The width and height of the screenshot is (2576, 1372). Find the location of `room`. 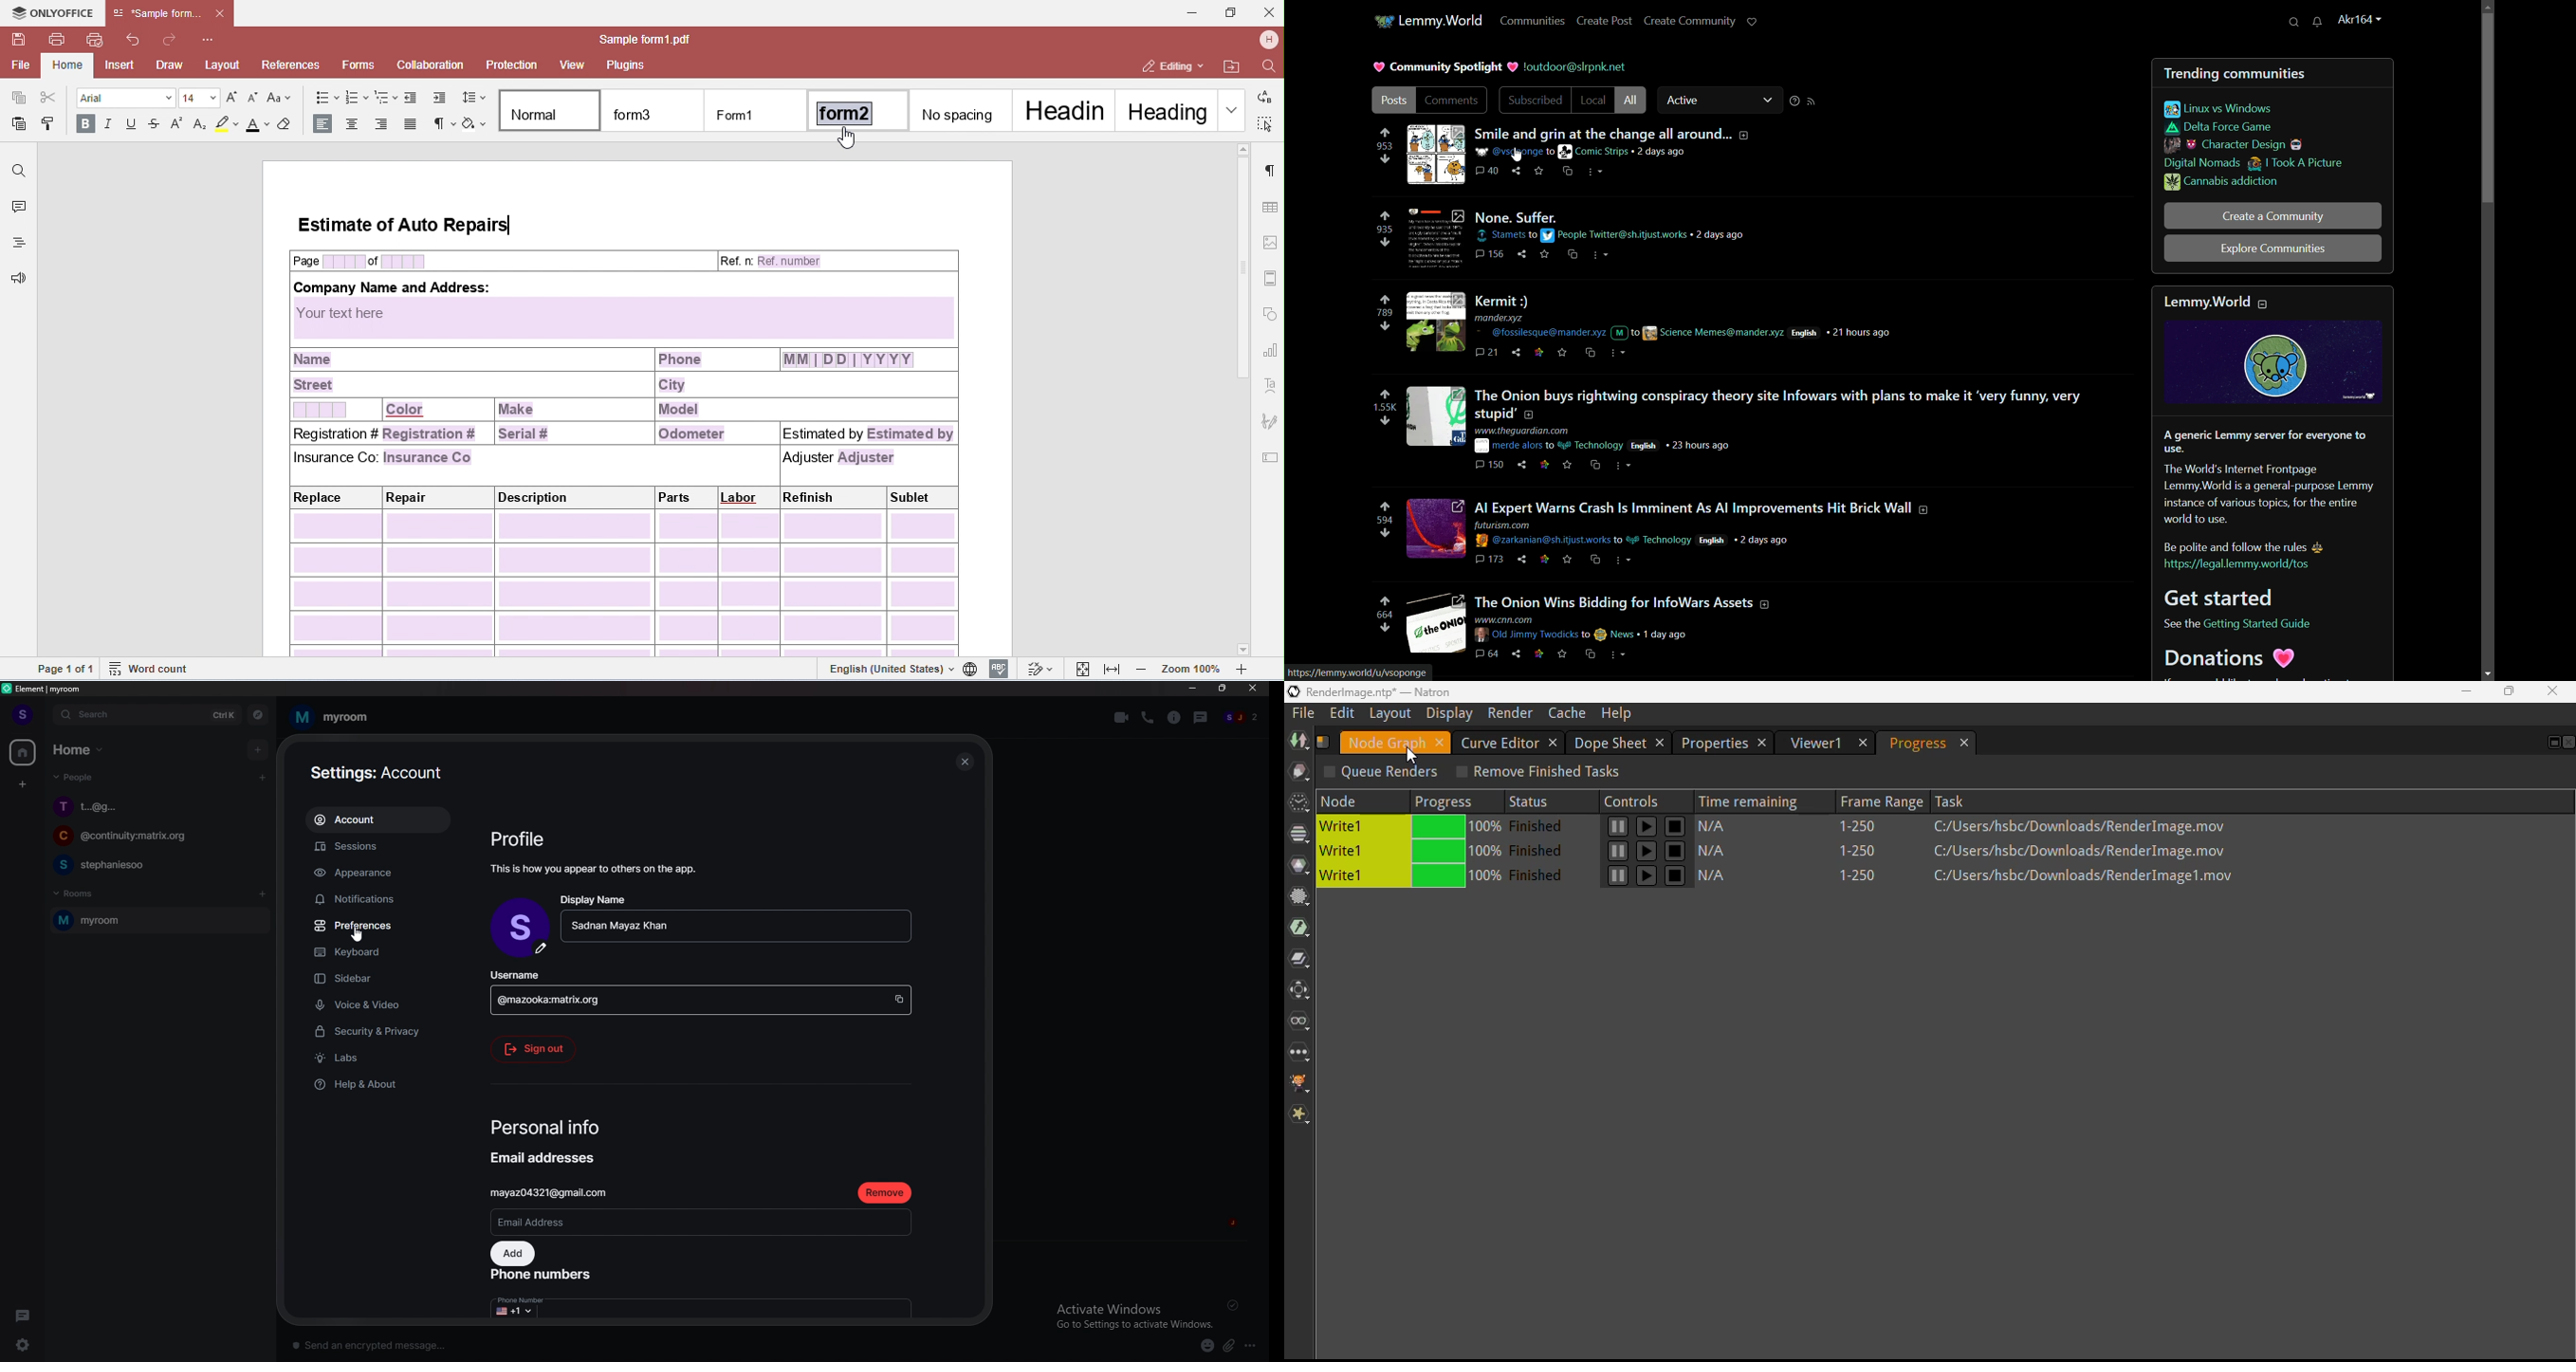

room is located at coordinates (330, 717).